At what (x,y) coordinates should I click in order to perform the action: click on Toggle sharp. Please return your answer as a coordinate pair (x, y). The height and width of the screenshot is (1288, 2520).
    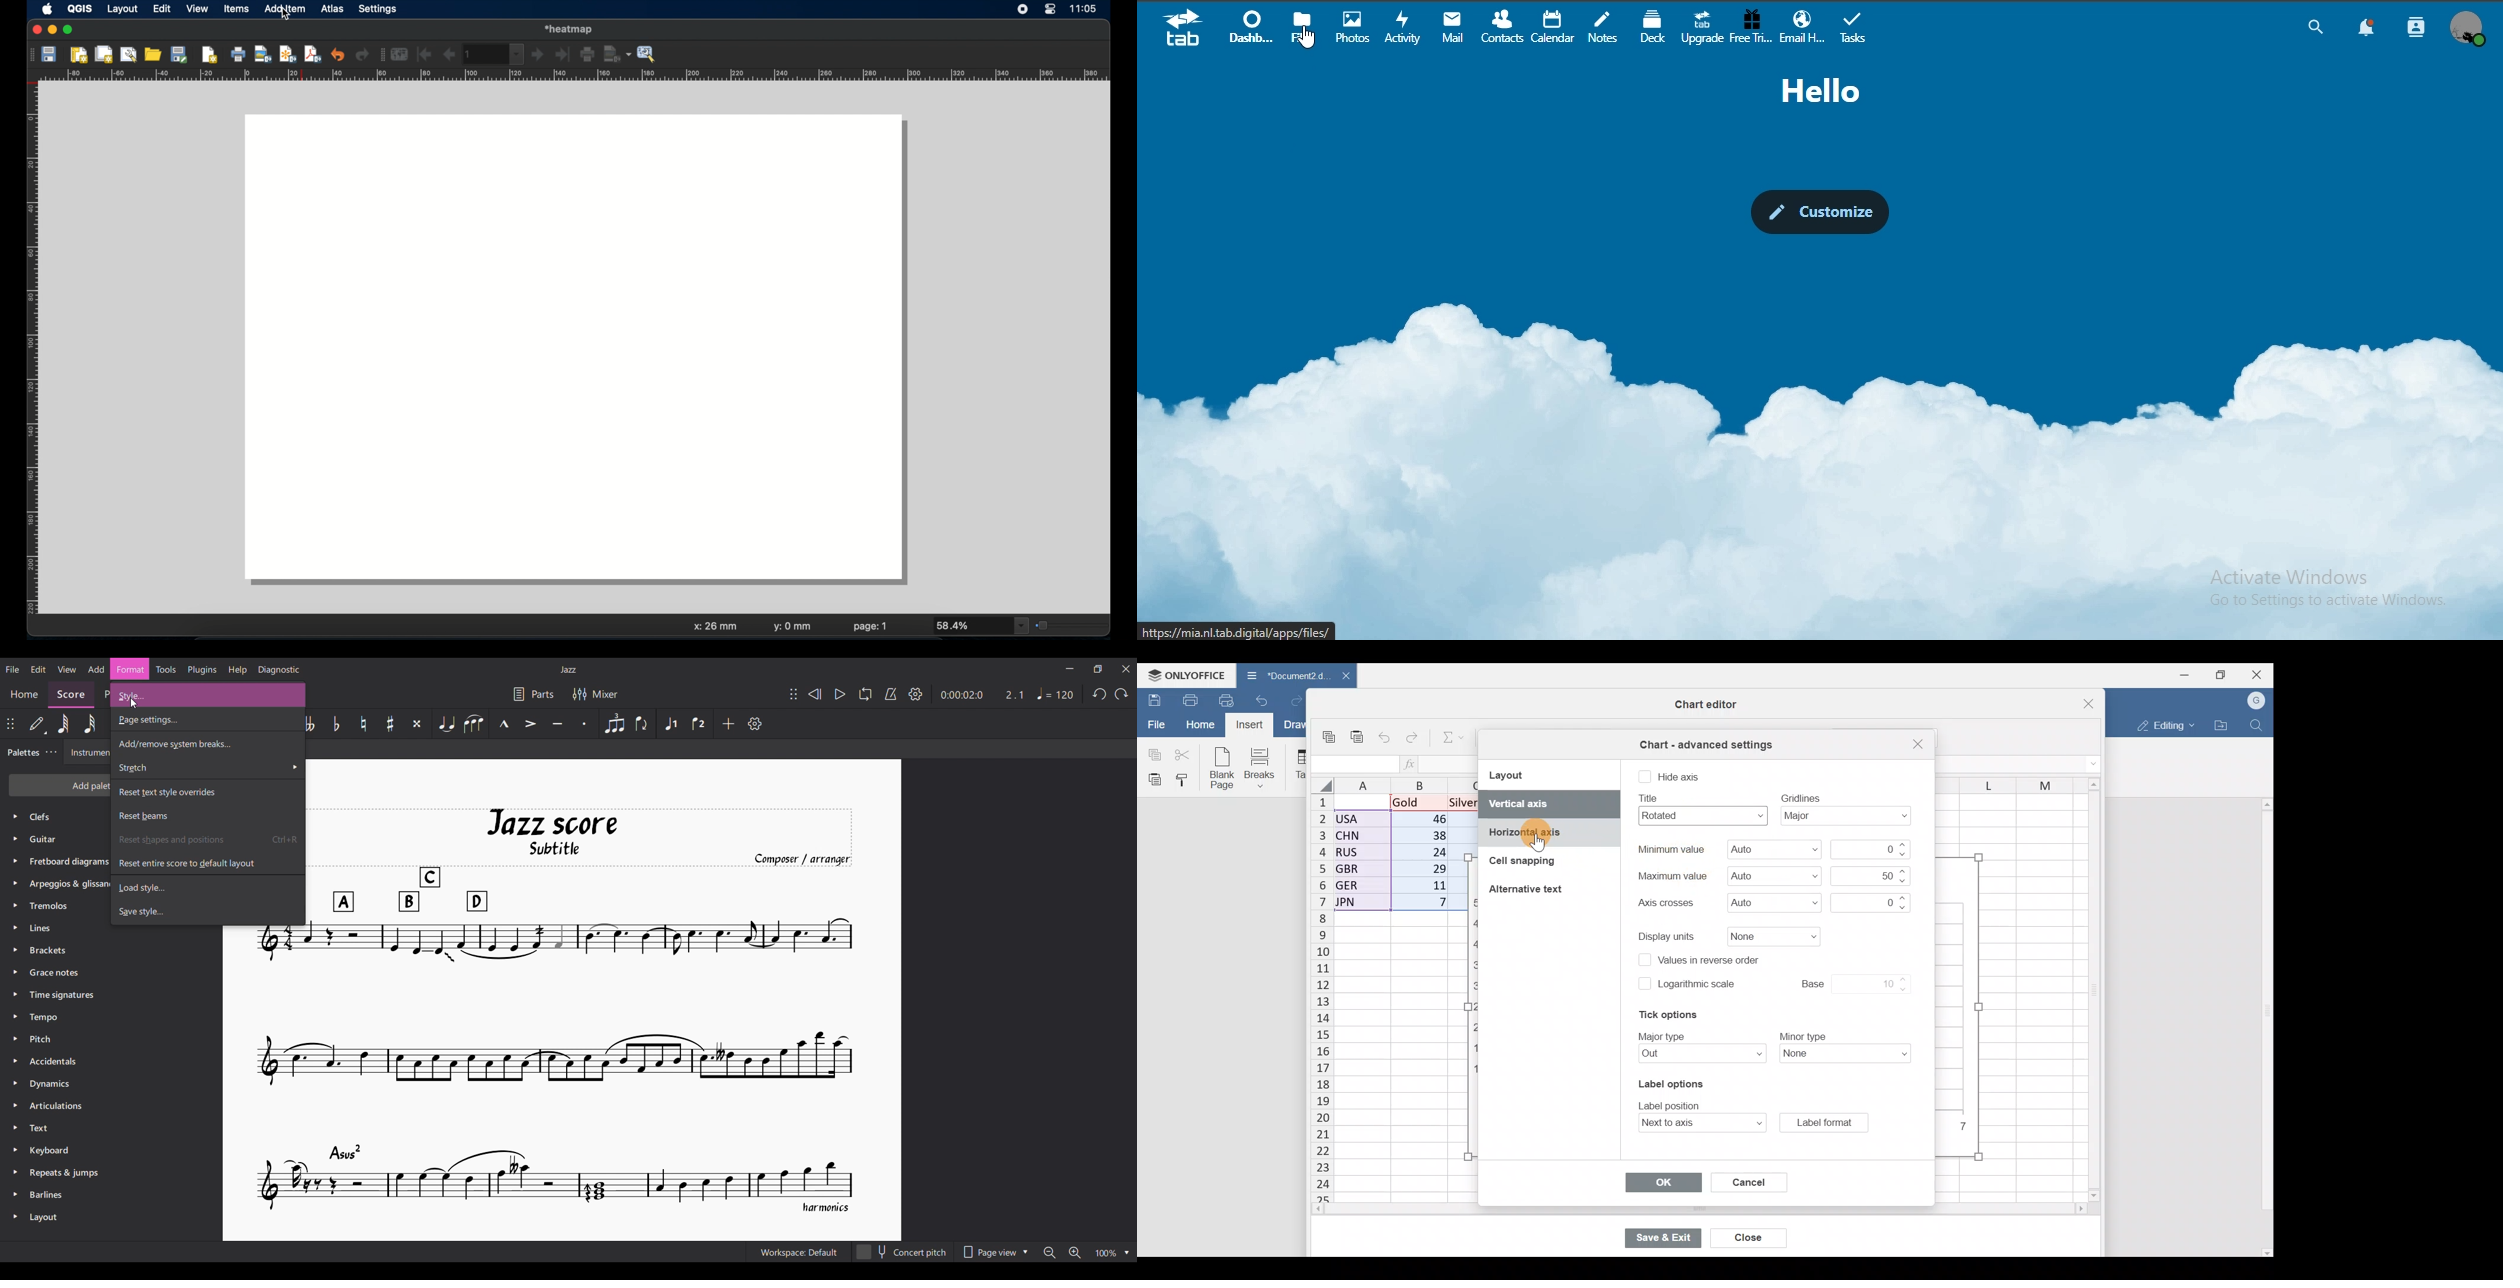
    Looking at the image, I should click on (391, 724).